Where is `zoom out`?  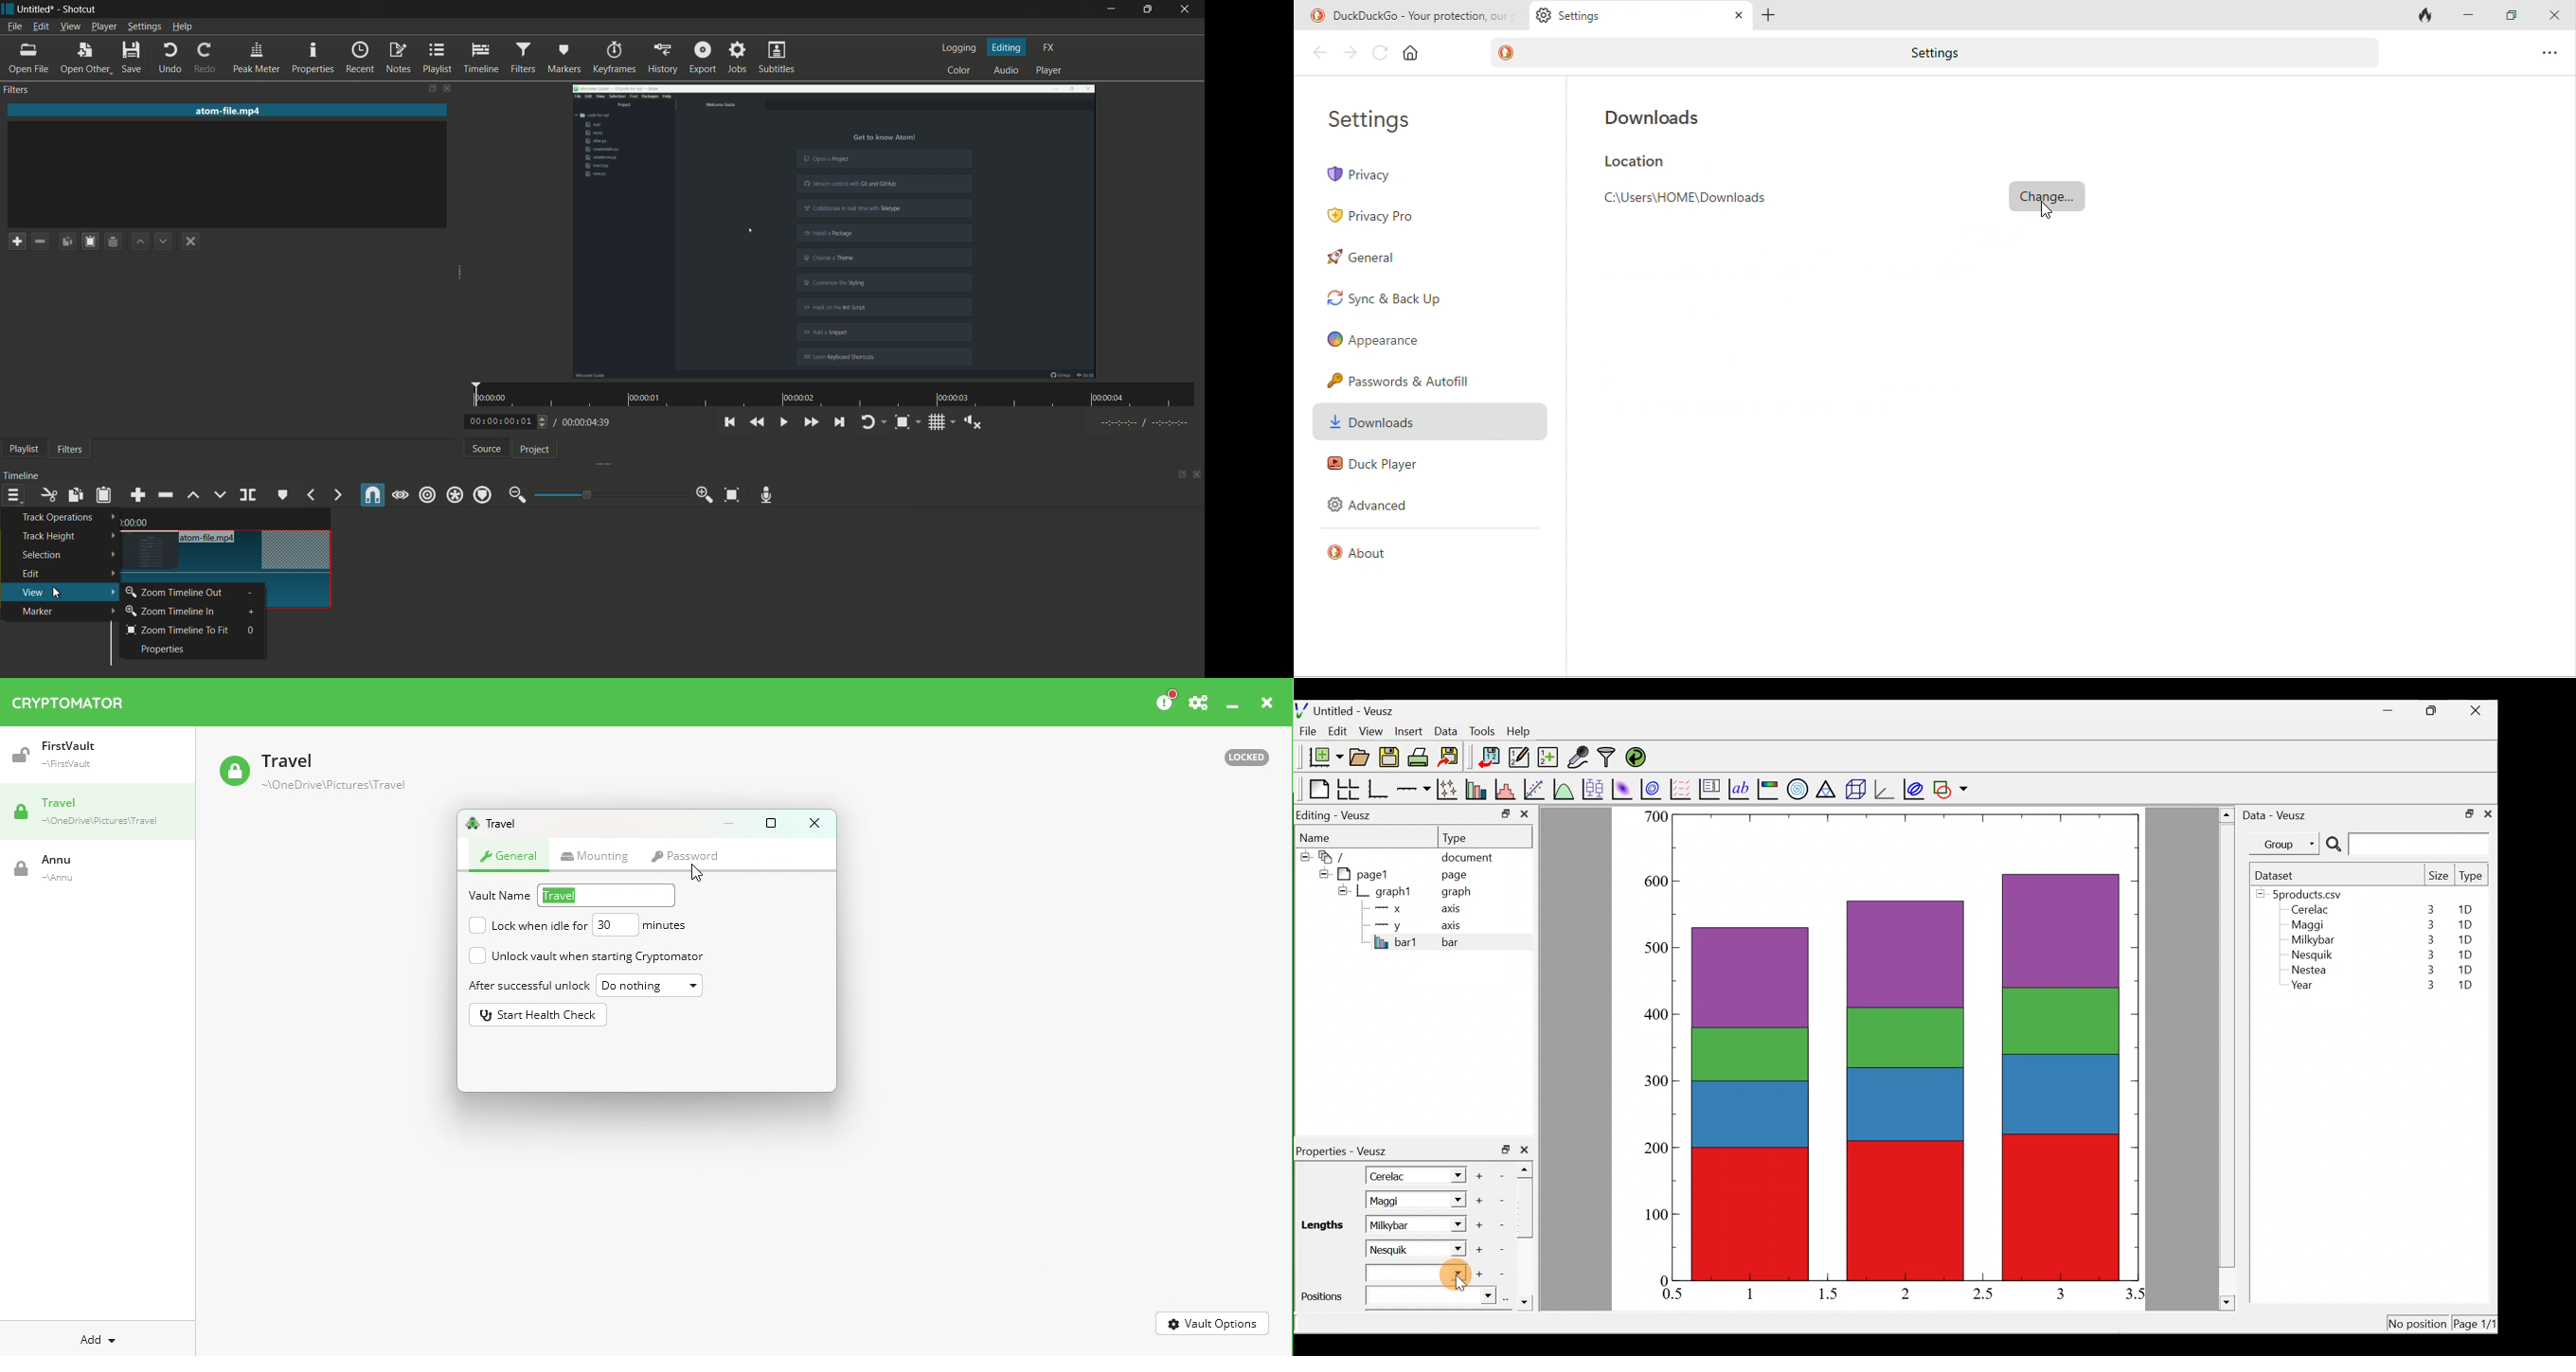 zoom out is located at coordinates (518, 495).